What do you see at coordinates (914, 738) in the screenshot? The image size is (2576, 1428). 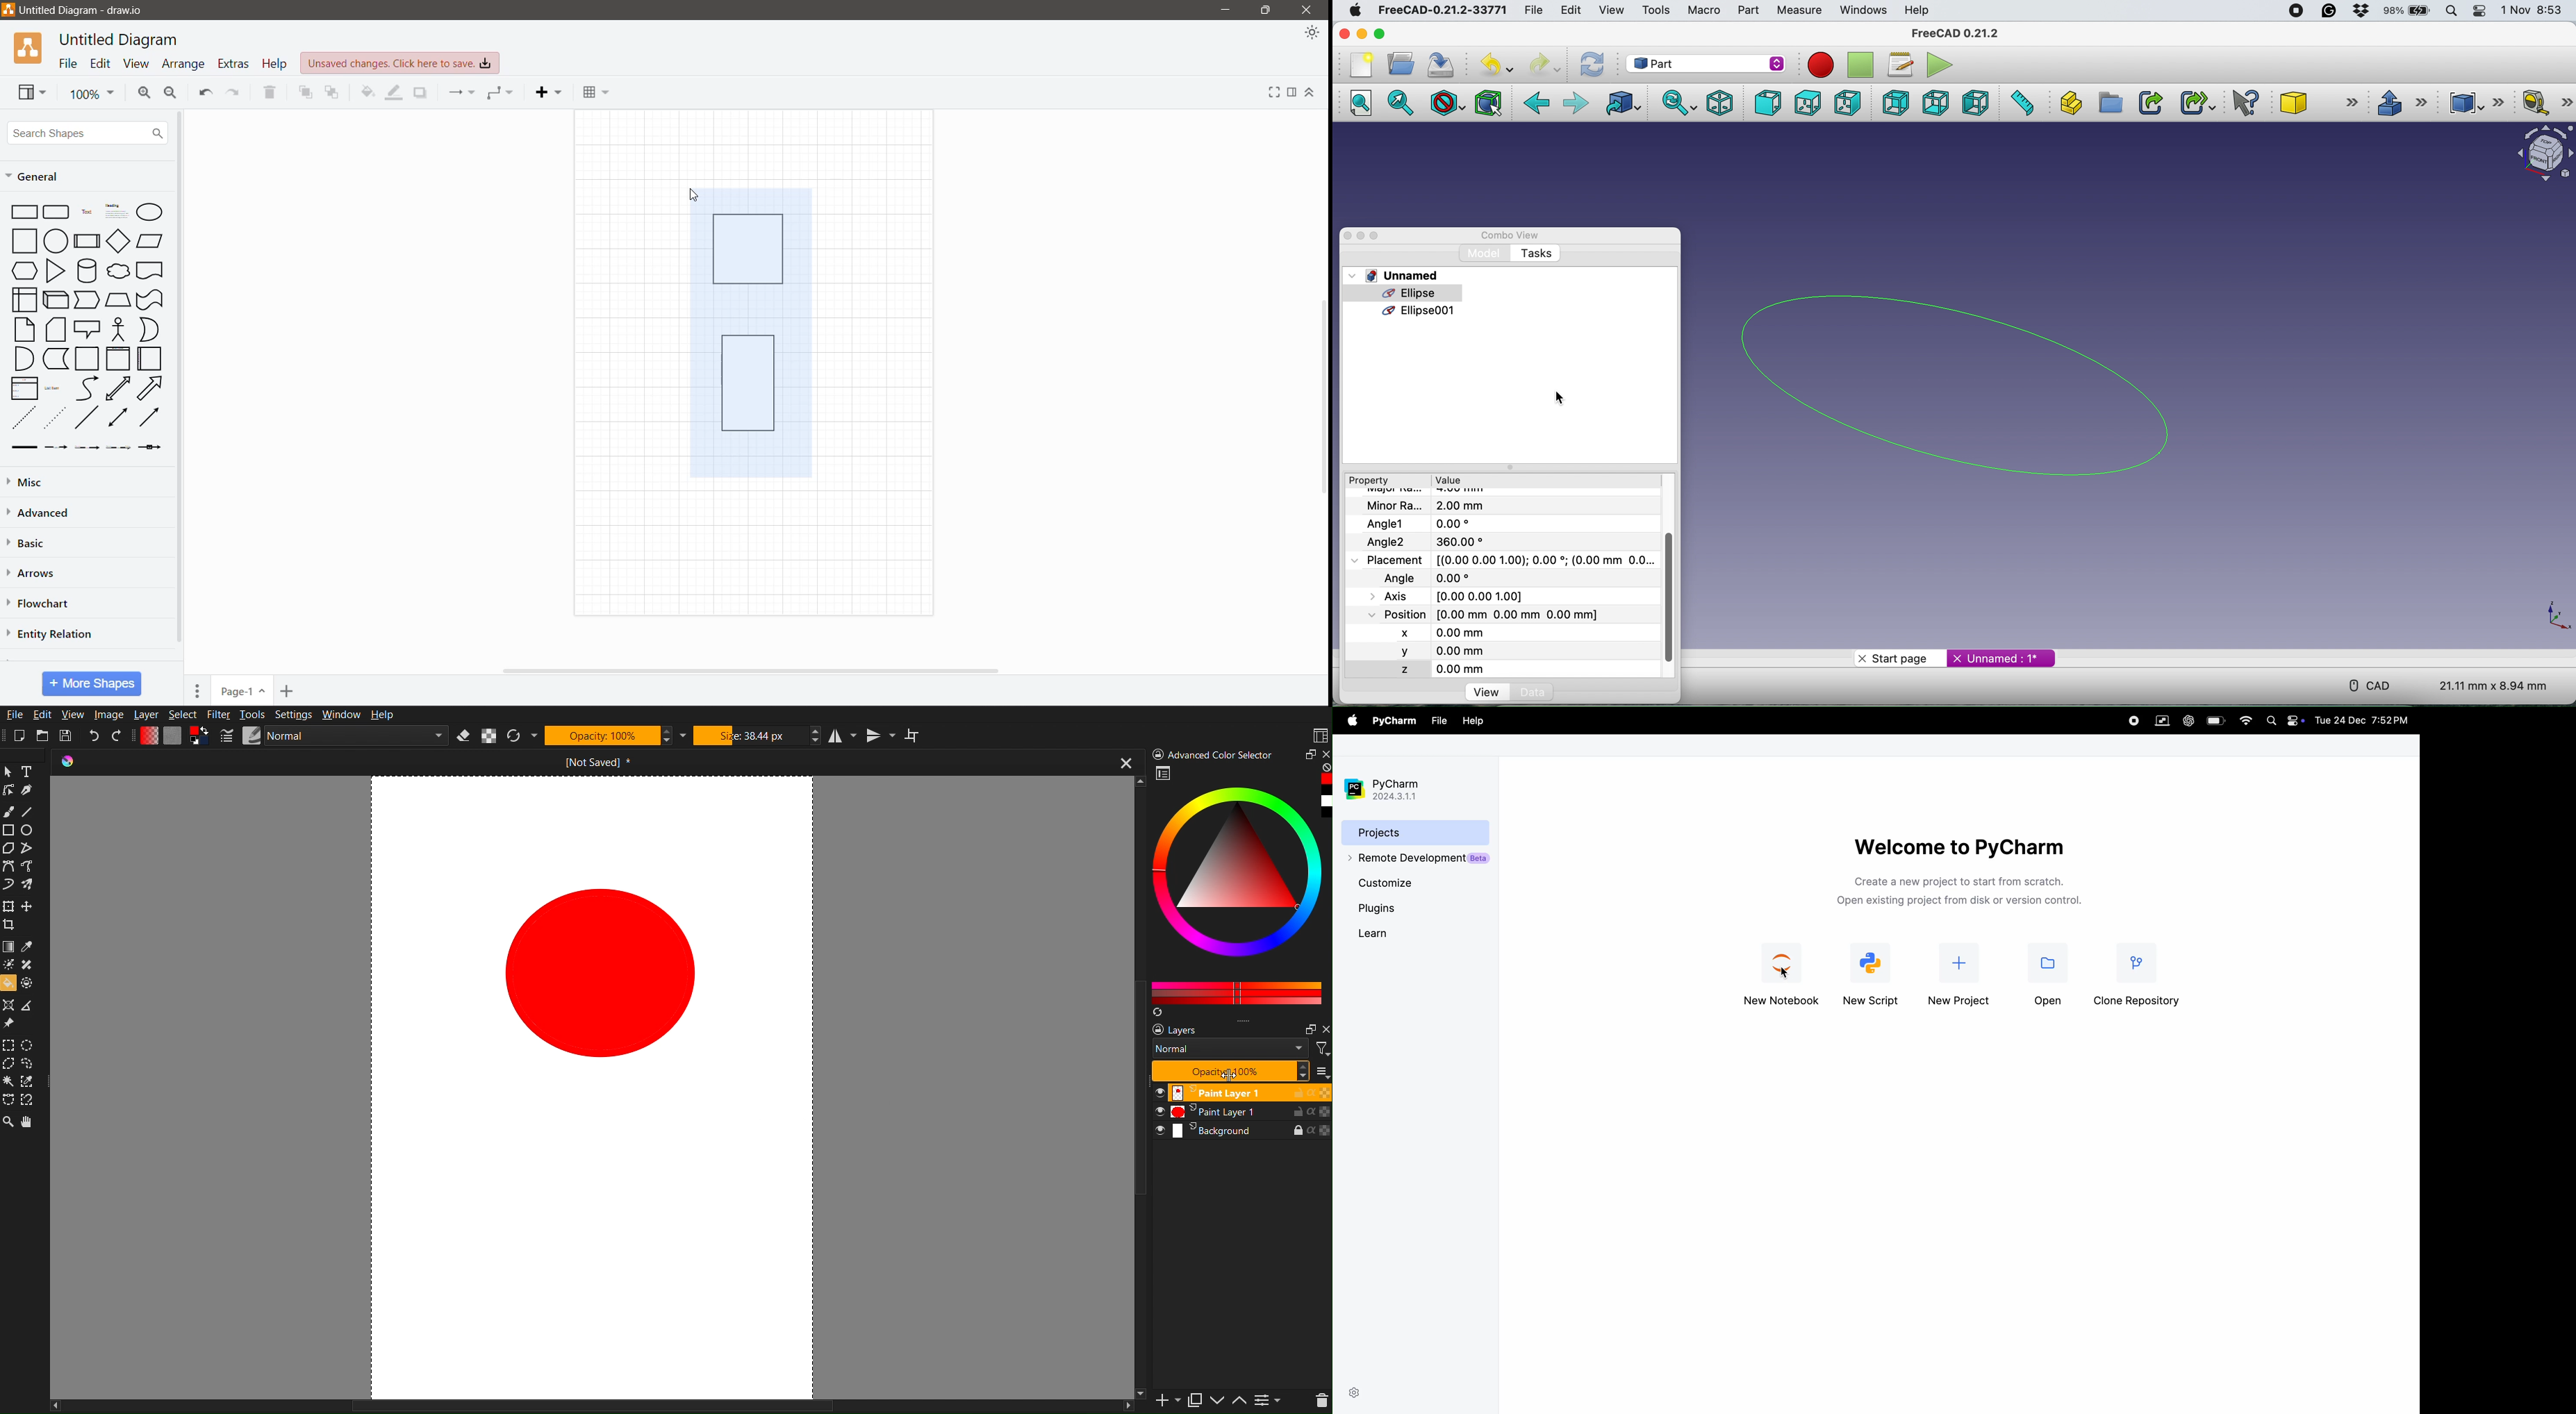 I see `Wrap Around` at bounding box center [914, 738].